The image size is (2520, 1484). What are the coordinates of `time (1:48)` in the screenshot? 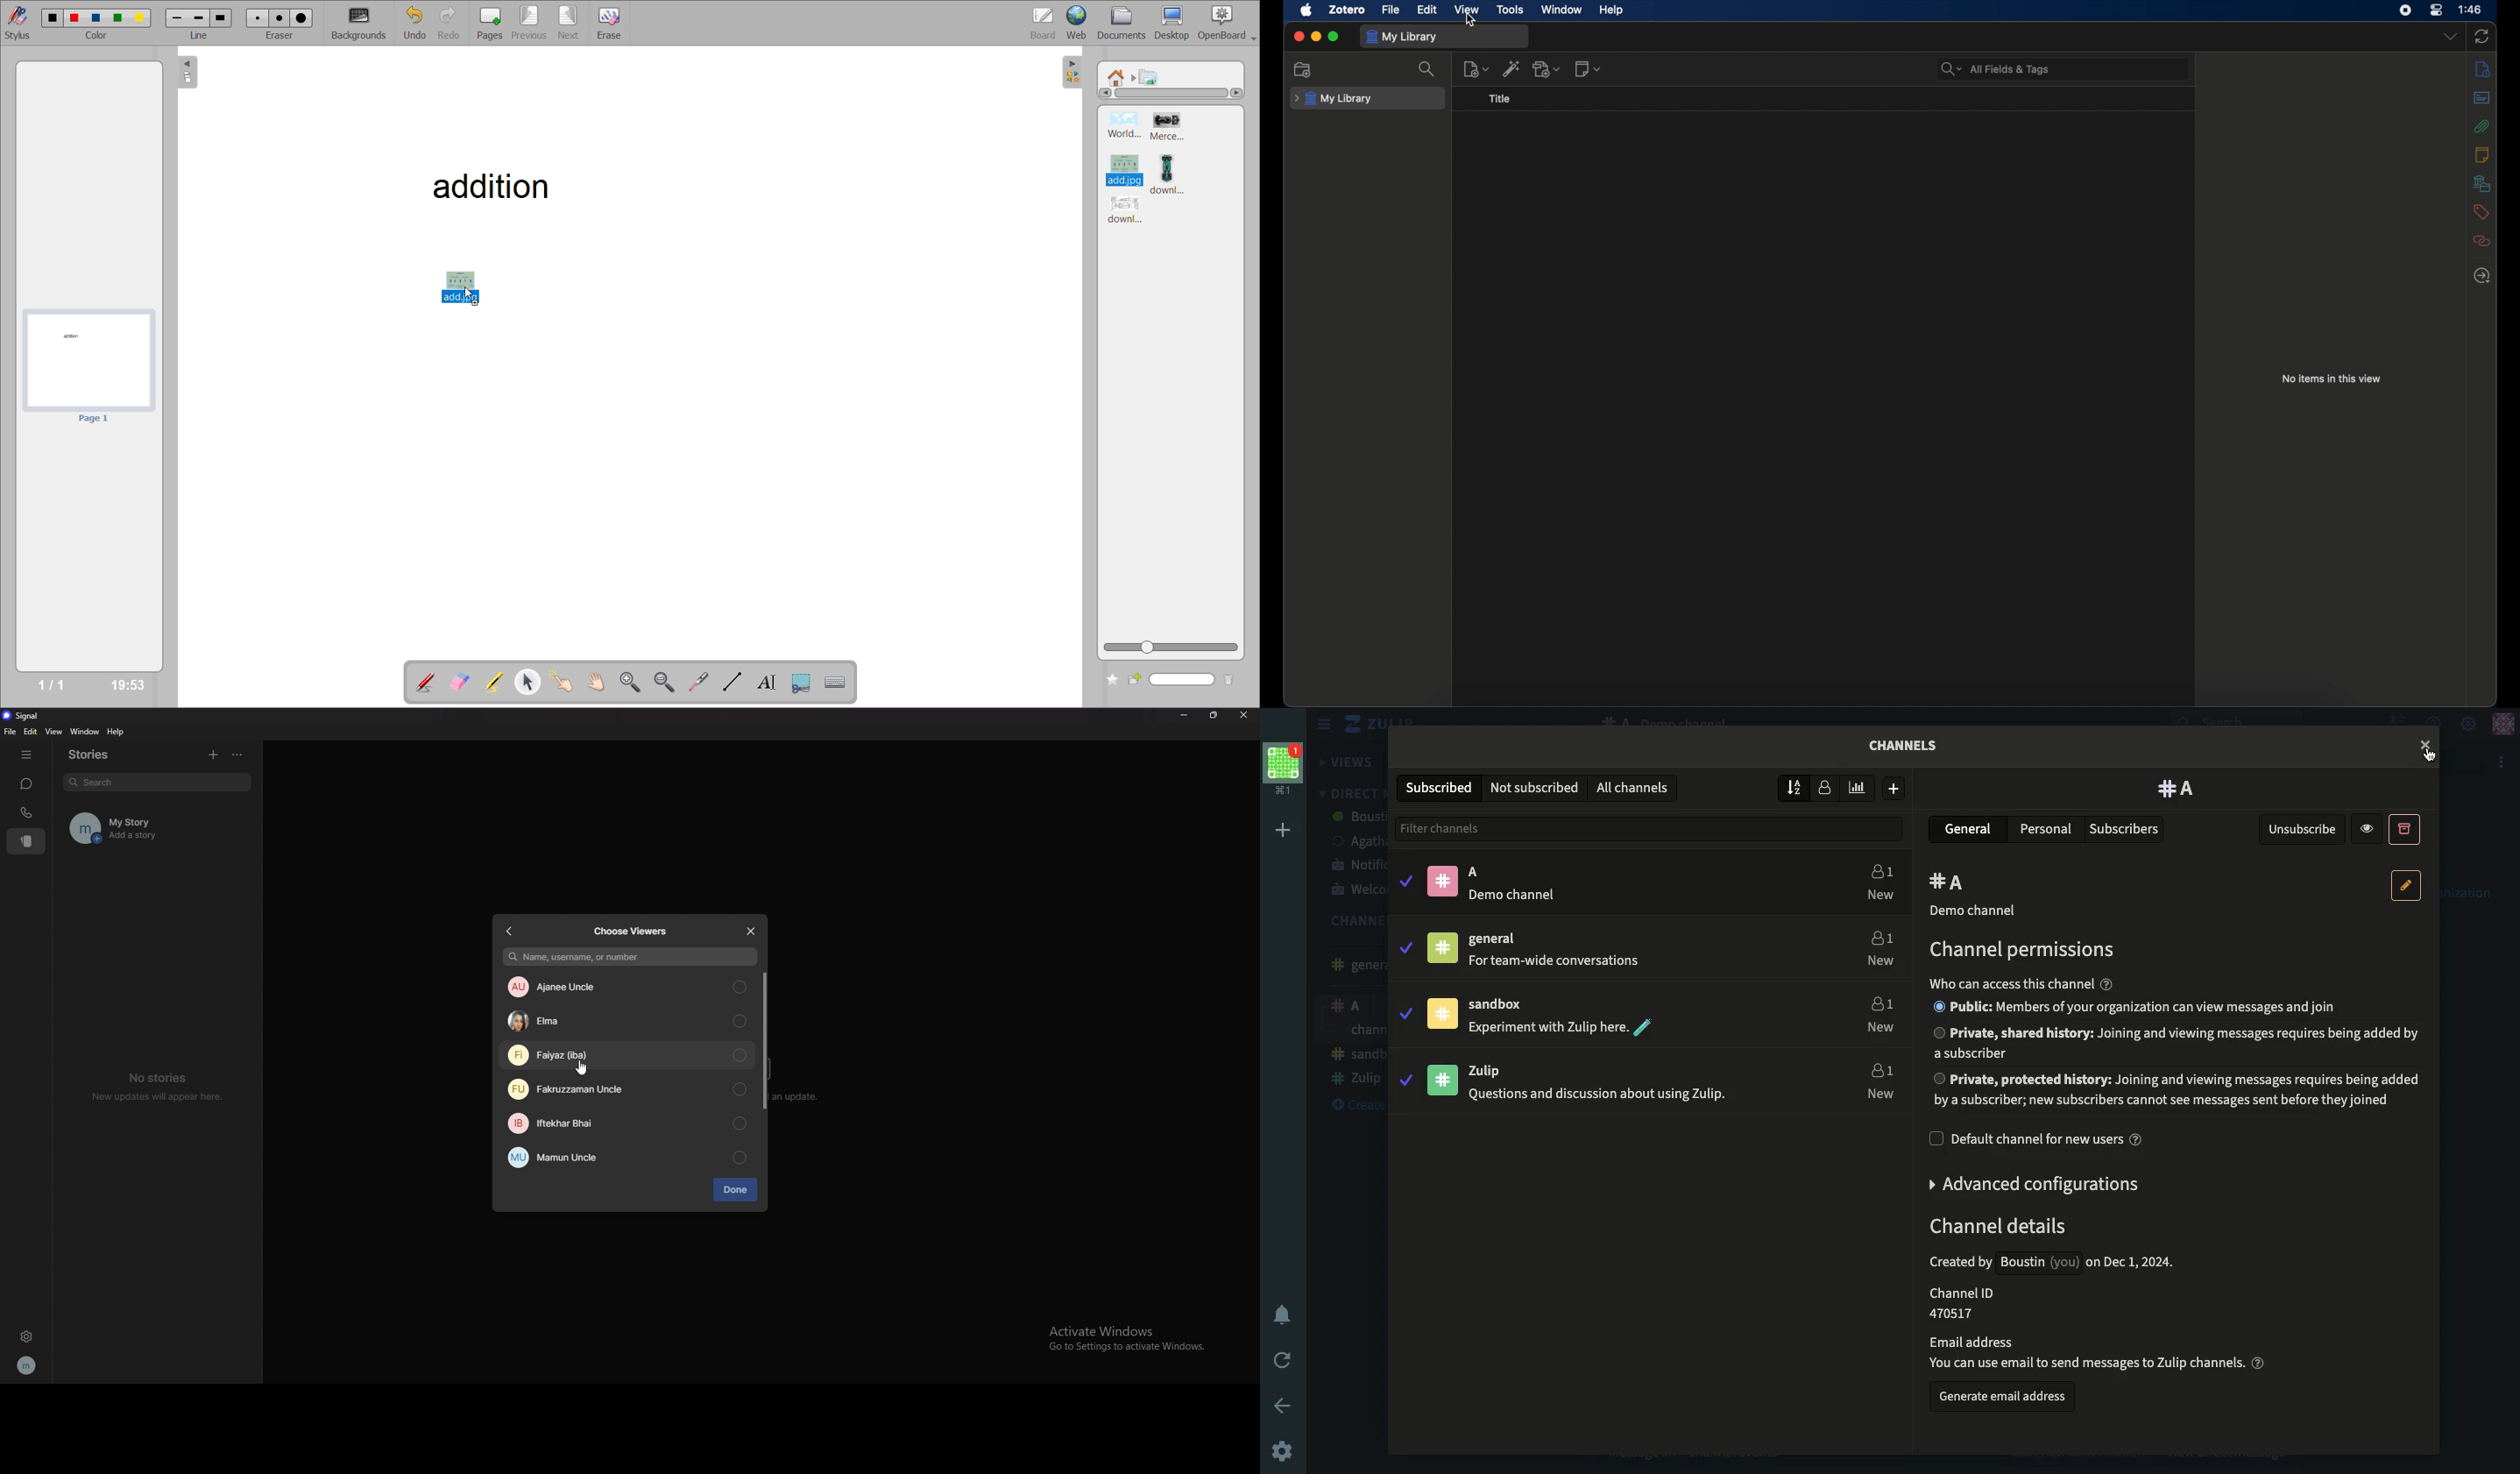 It's located at (2470, 9).